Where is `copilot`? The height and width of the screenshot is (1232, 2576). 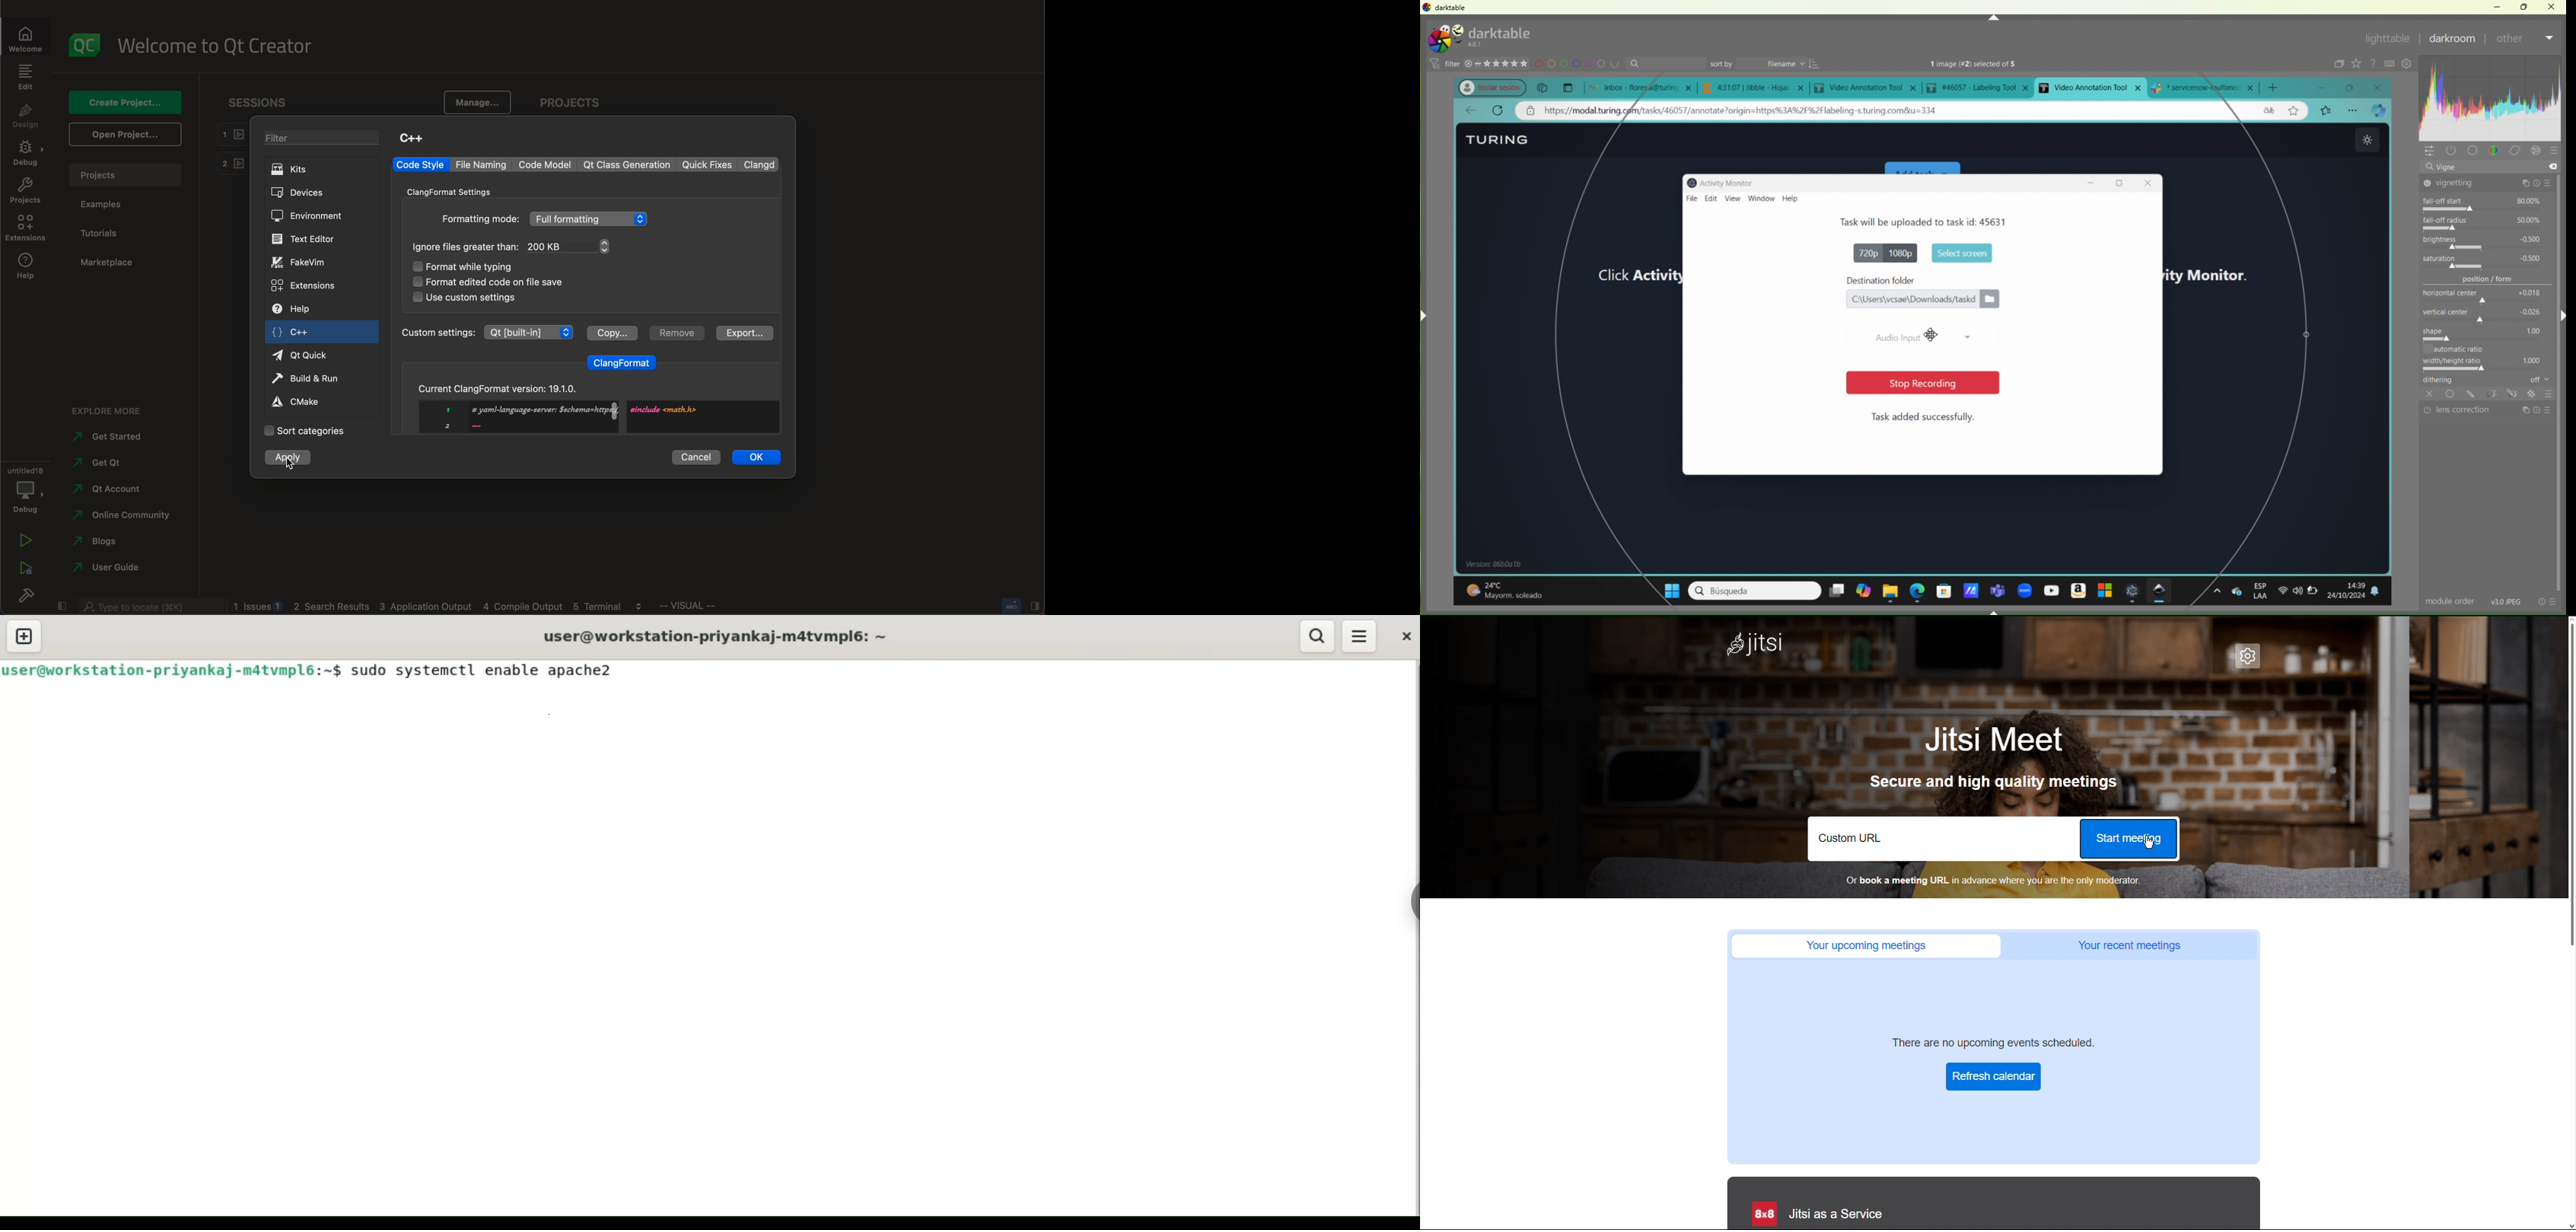 copilot is located at coordinates (1863, 592).